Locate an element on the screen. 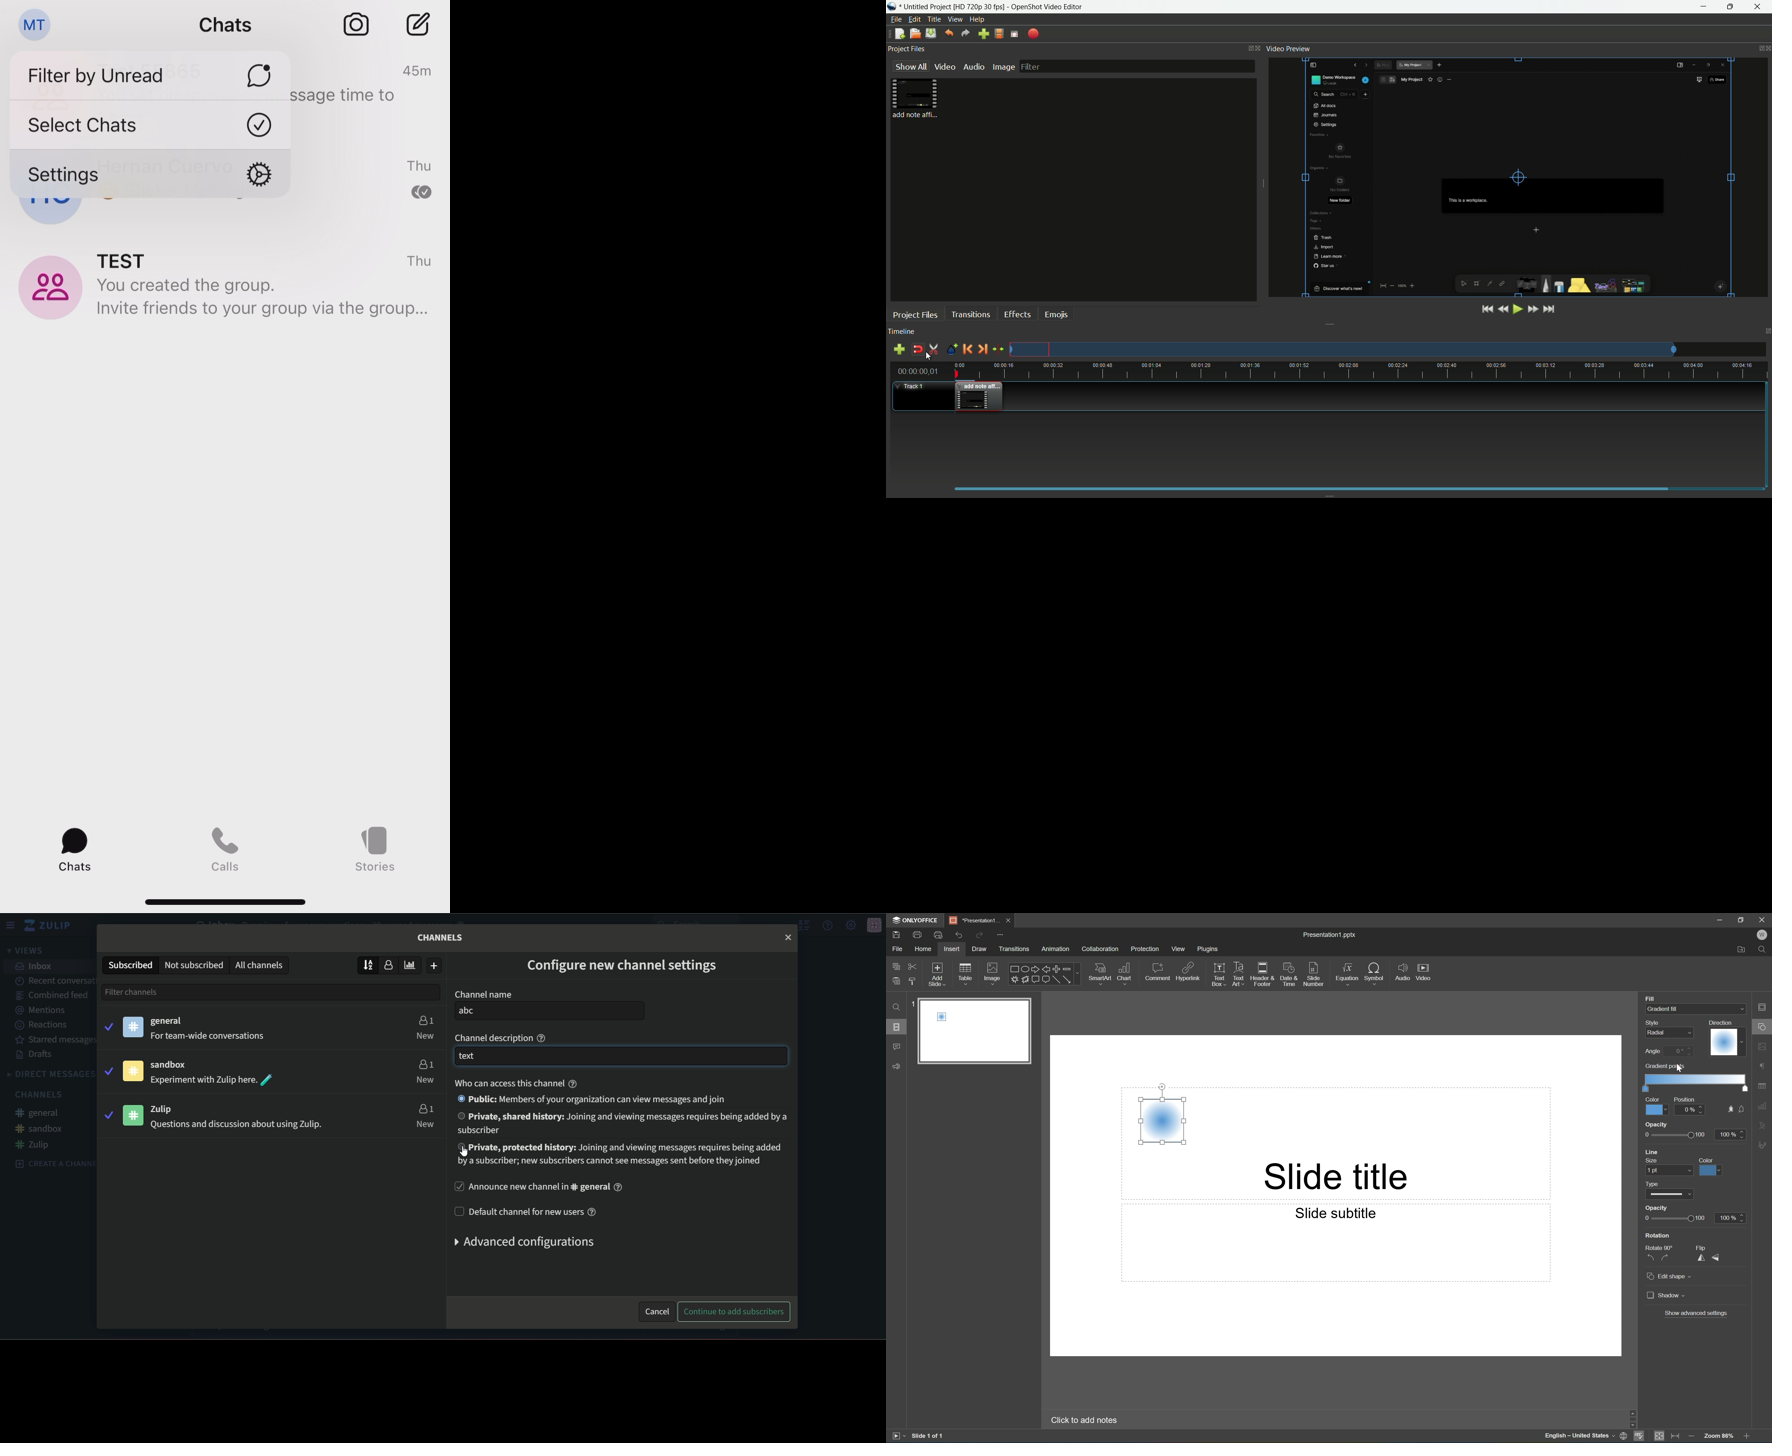 The height and width of the screenshot is (1456, 1792). jump to end is located at coordinates (1549, 309).